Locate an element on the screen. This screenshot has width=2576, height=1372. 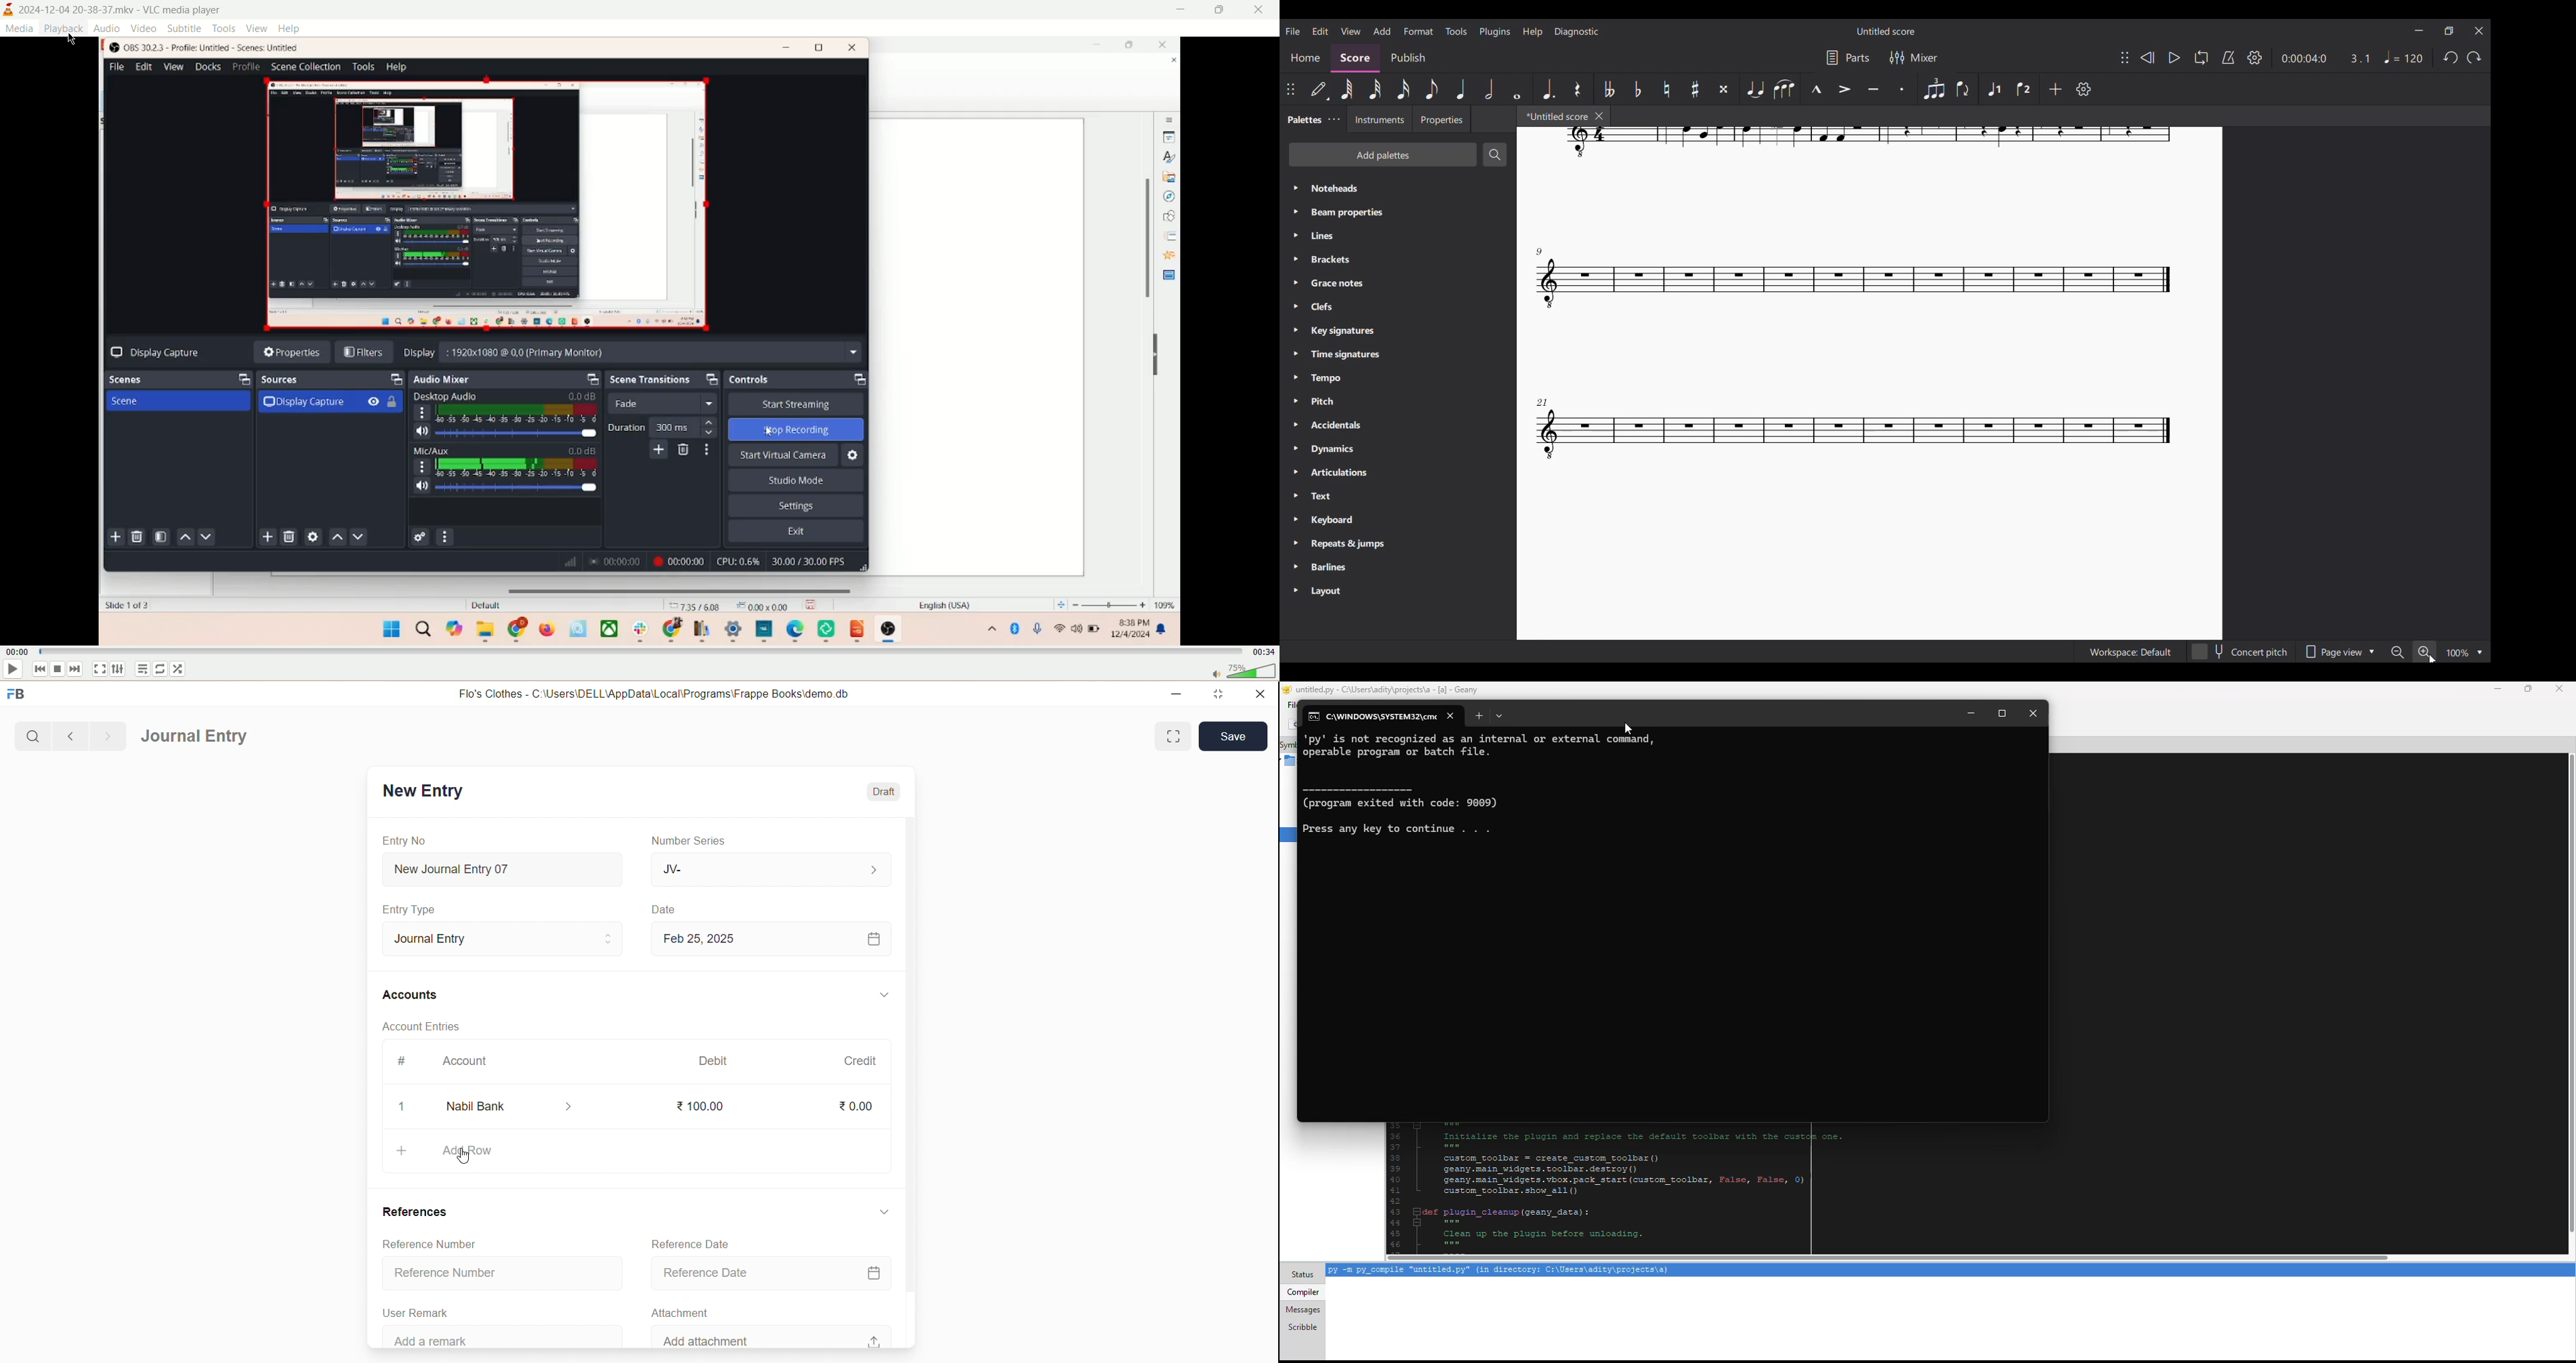
Zoom out is located at coordinates (2398, 652).